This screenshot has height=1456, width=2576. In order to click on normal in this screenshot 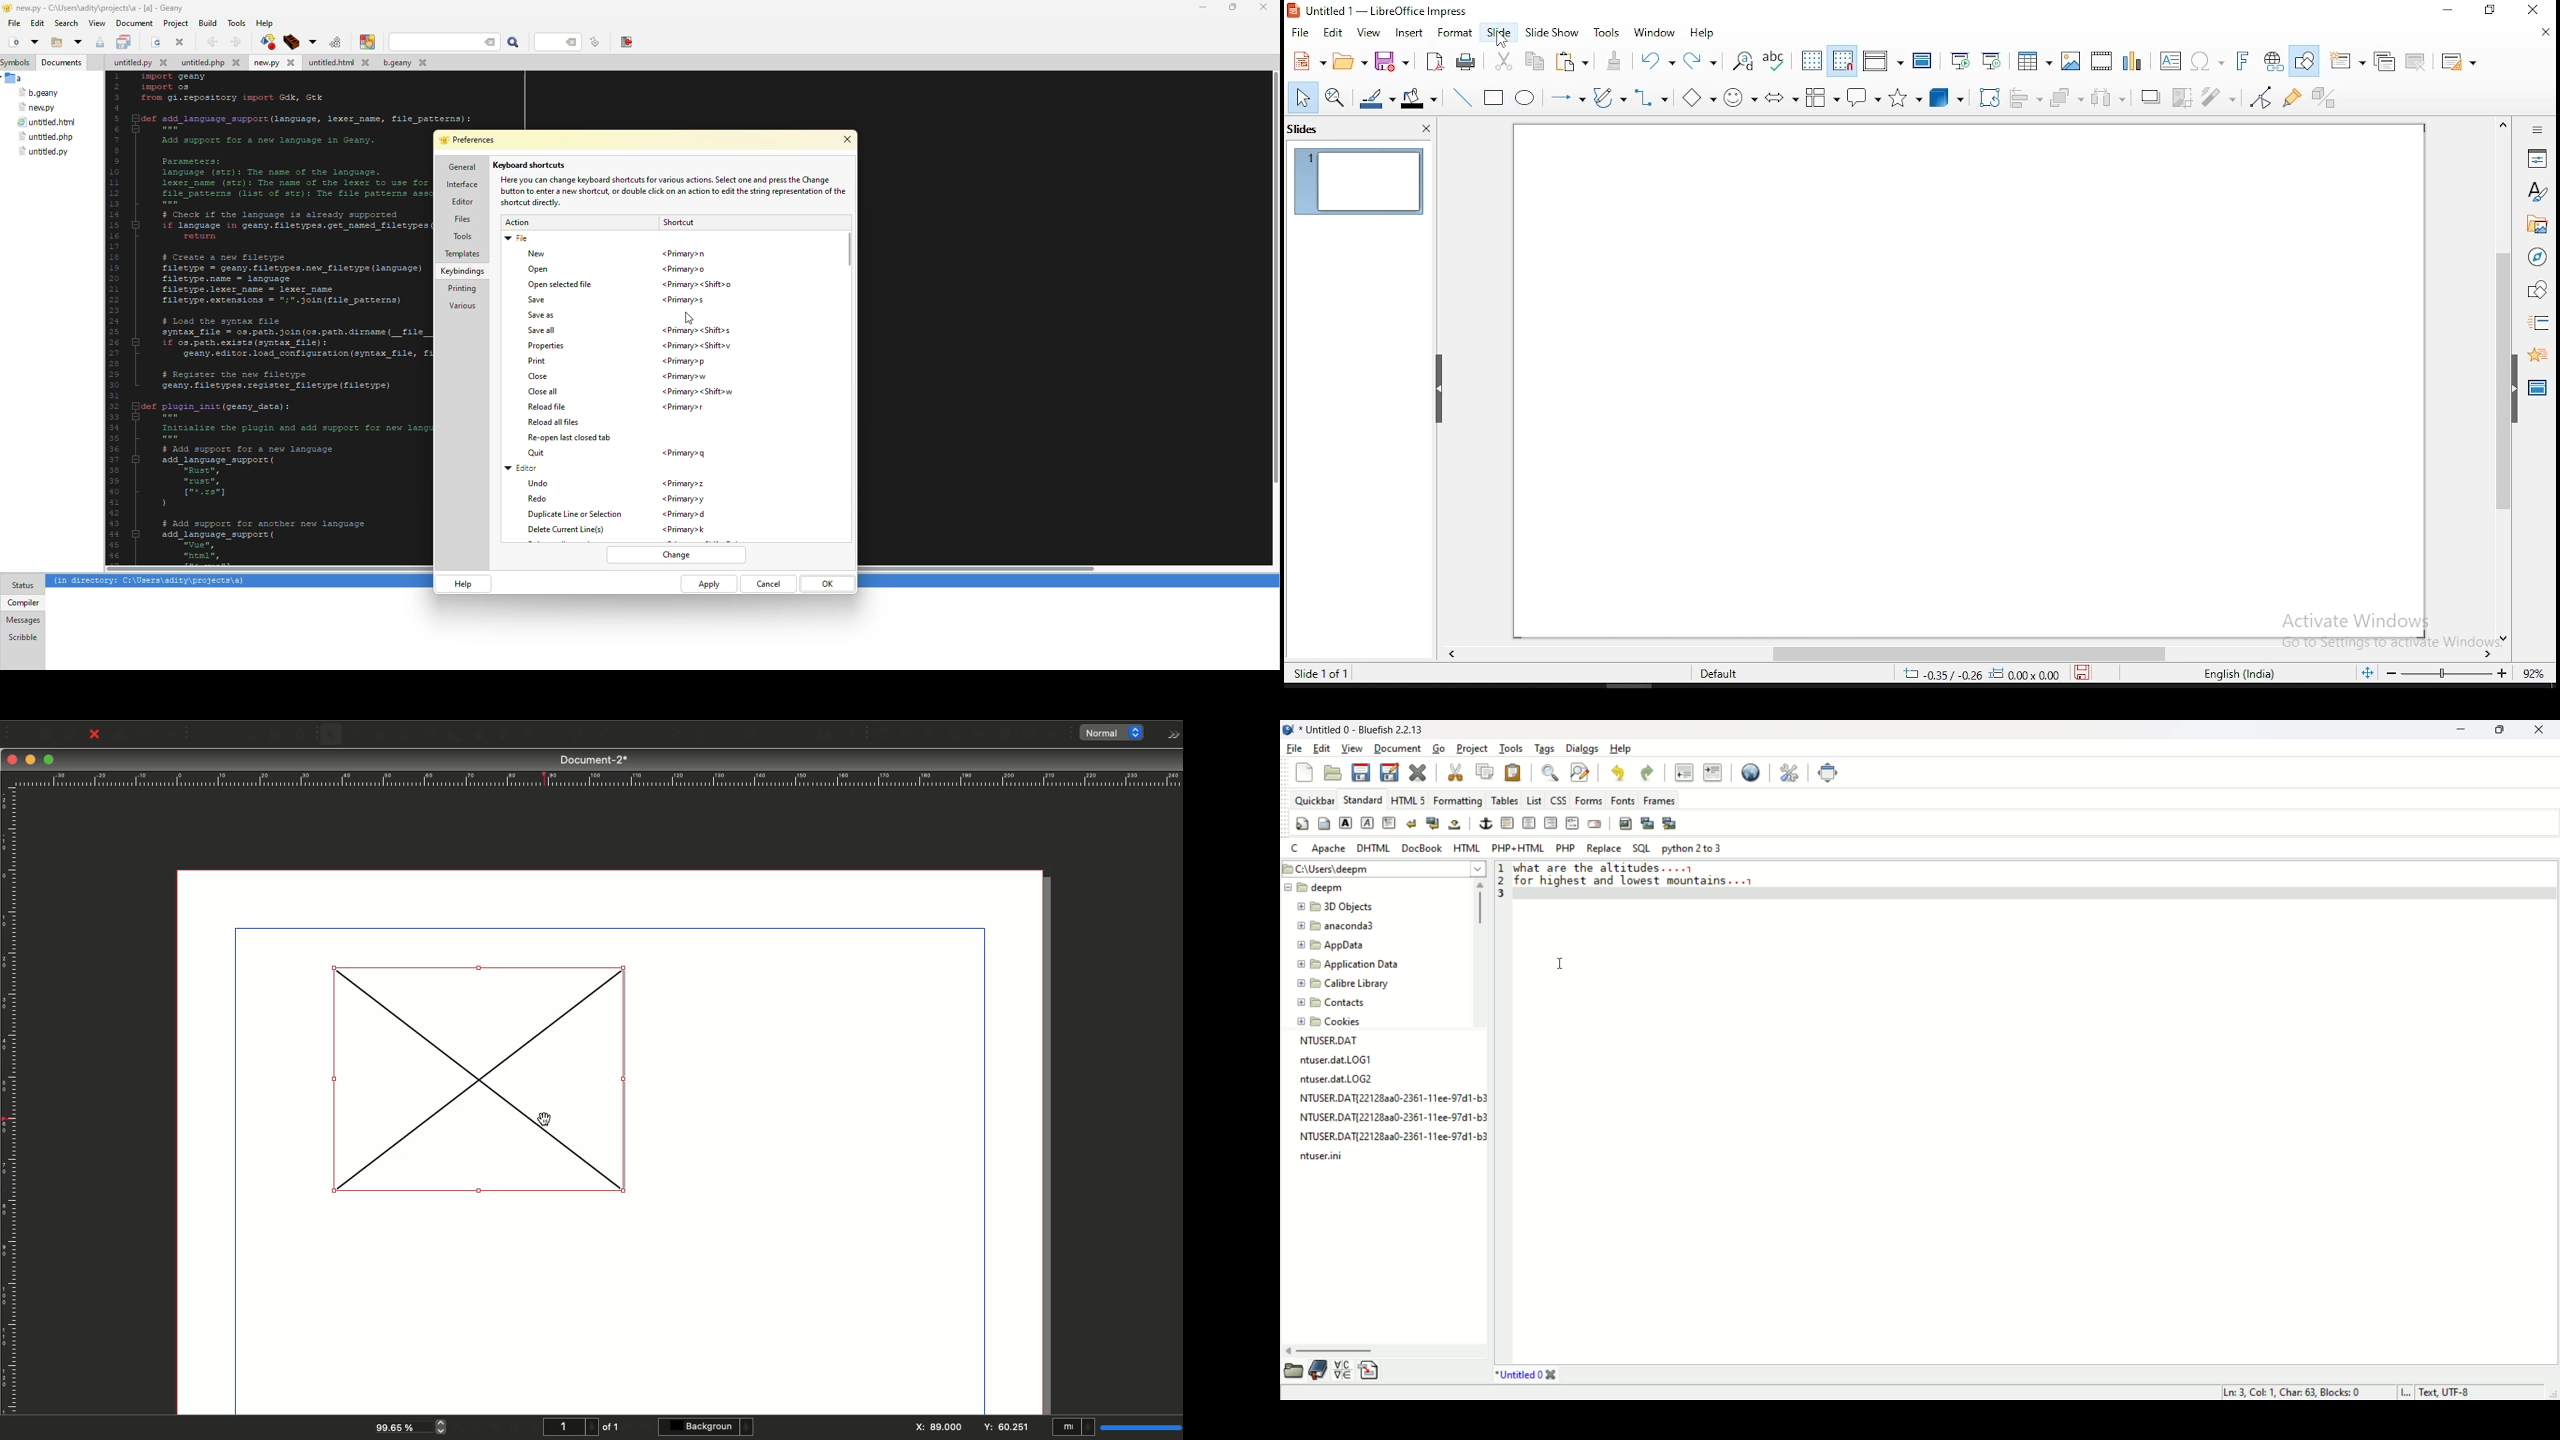, I will do `click(1116, 733)`.